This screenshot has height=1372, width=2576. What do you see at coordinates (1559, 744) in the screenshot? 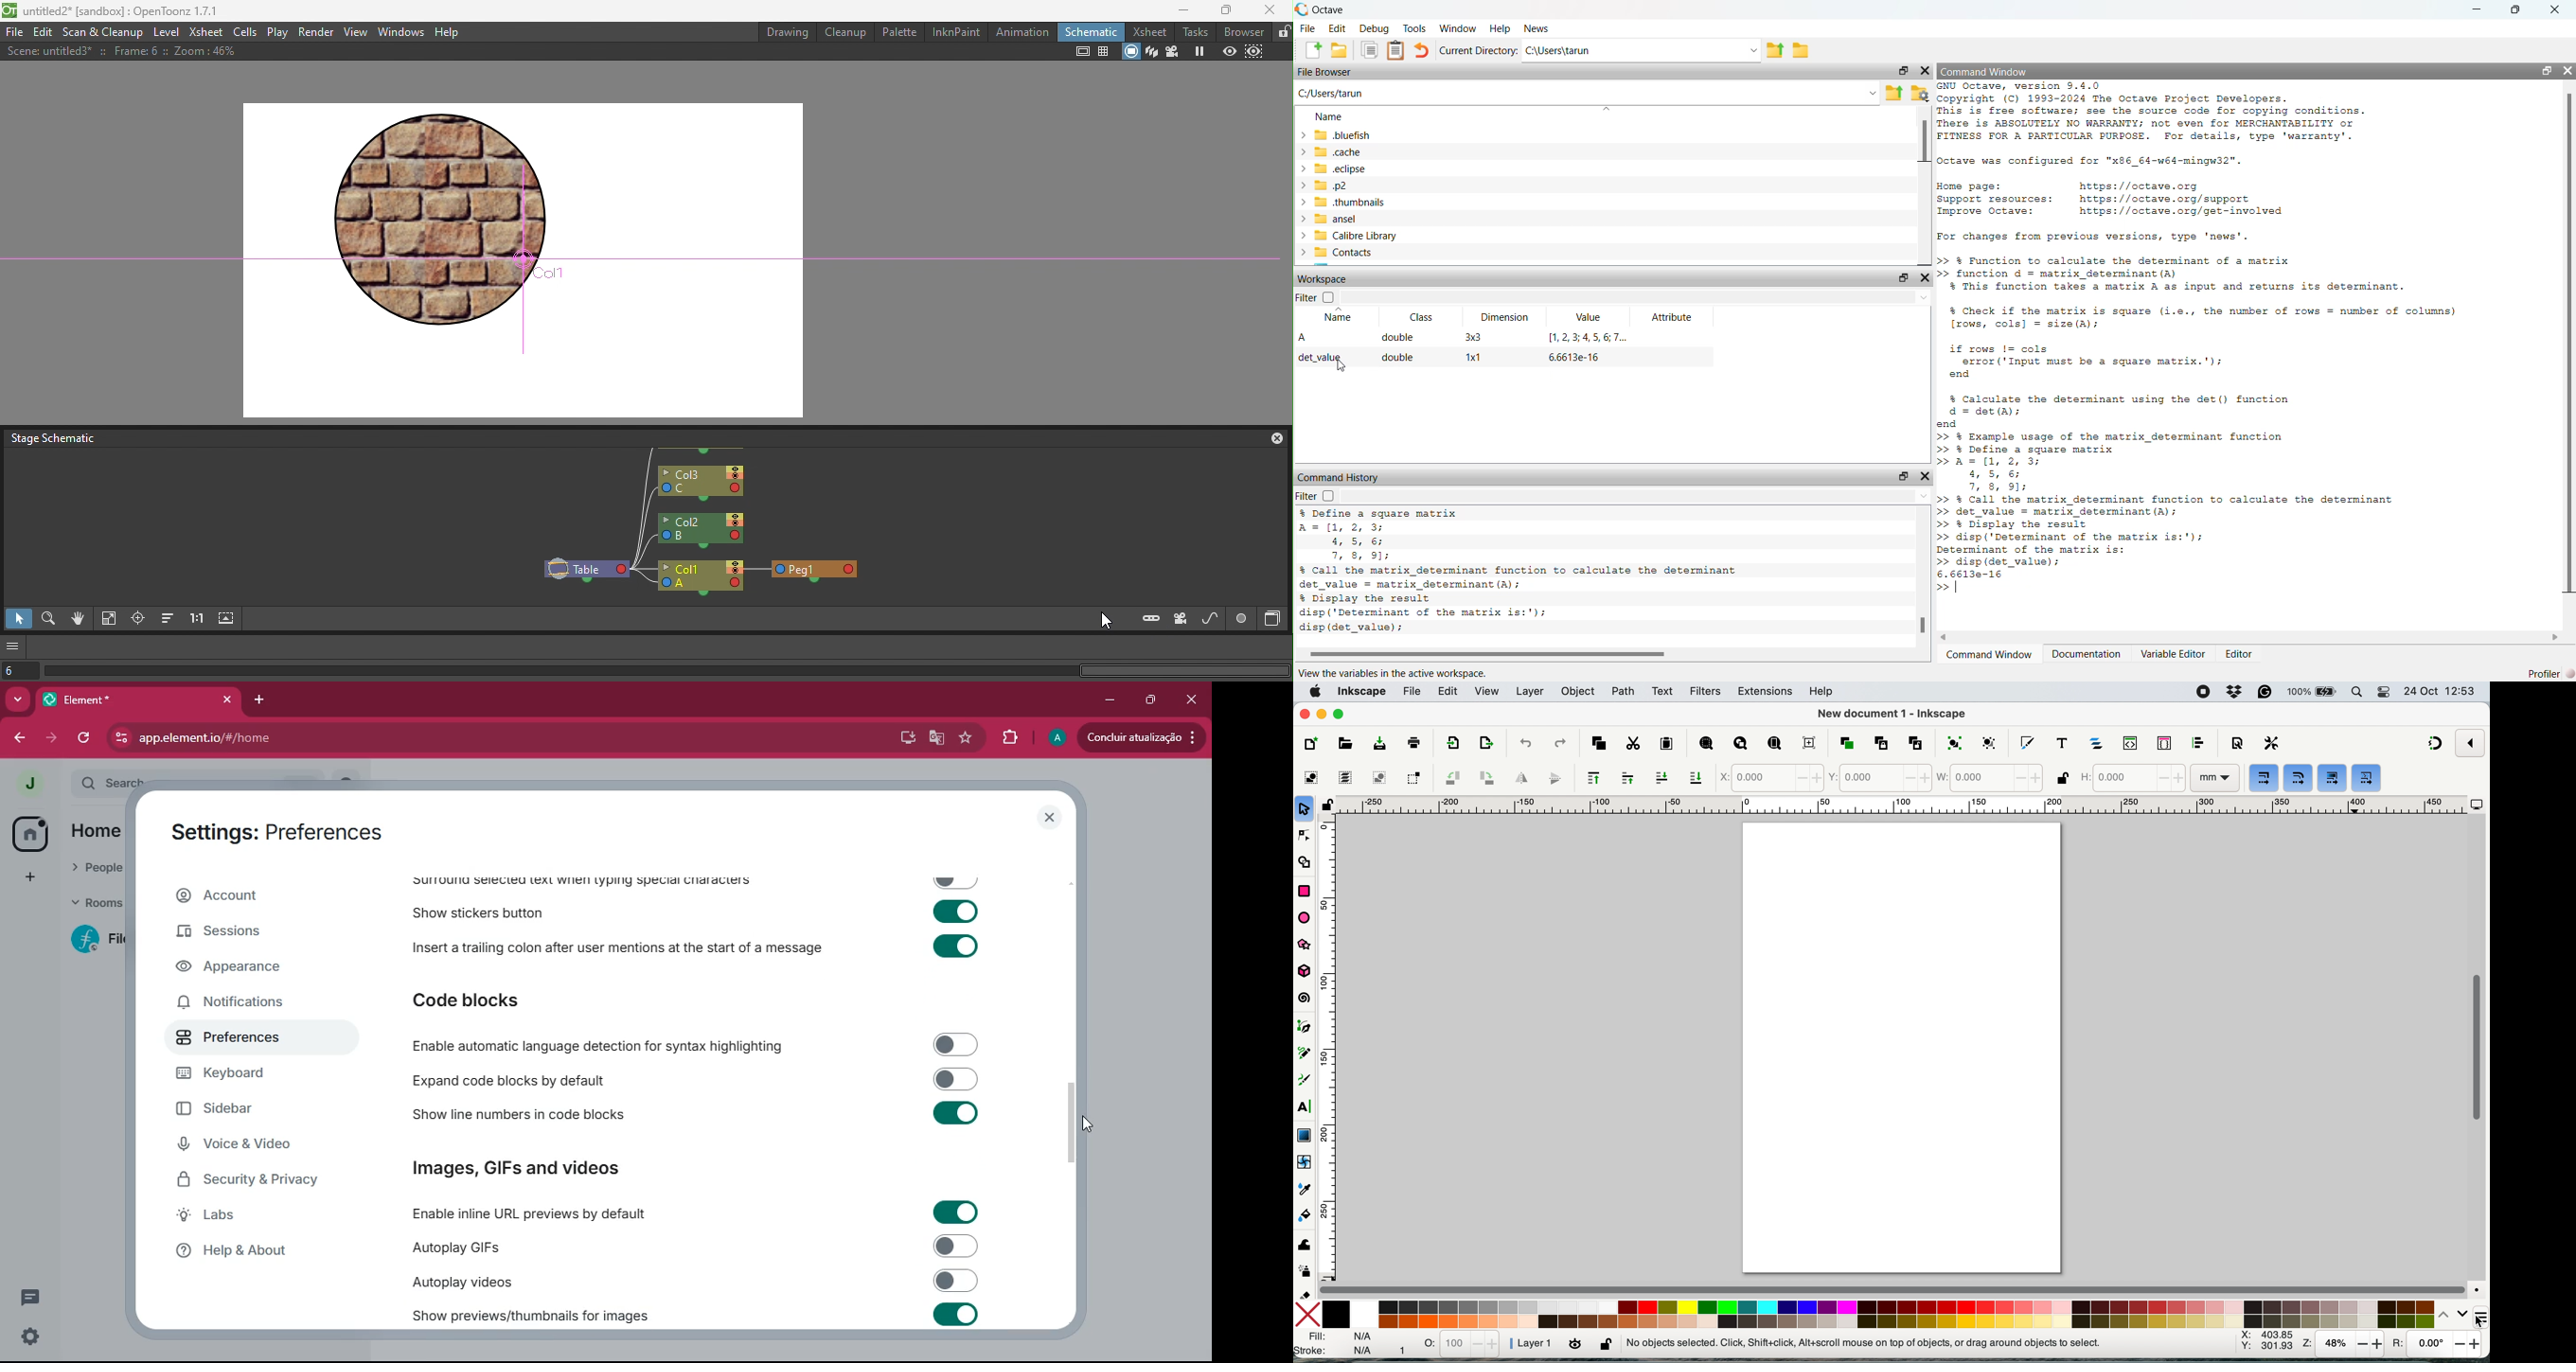
I see `redo` at bounding box center [1559, 744].